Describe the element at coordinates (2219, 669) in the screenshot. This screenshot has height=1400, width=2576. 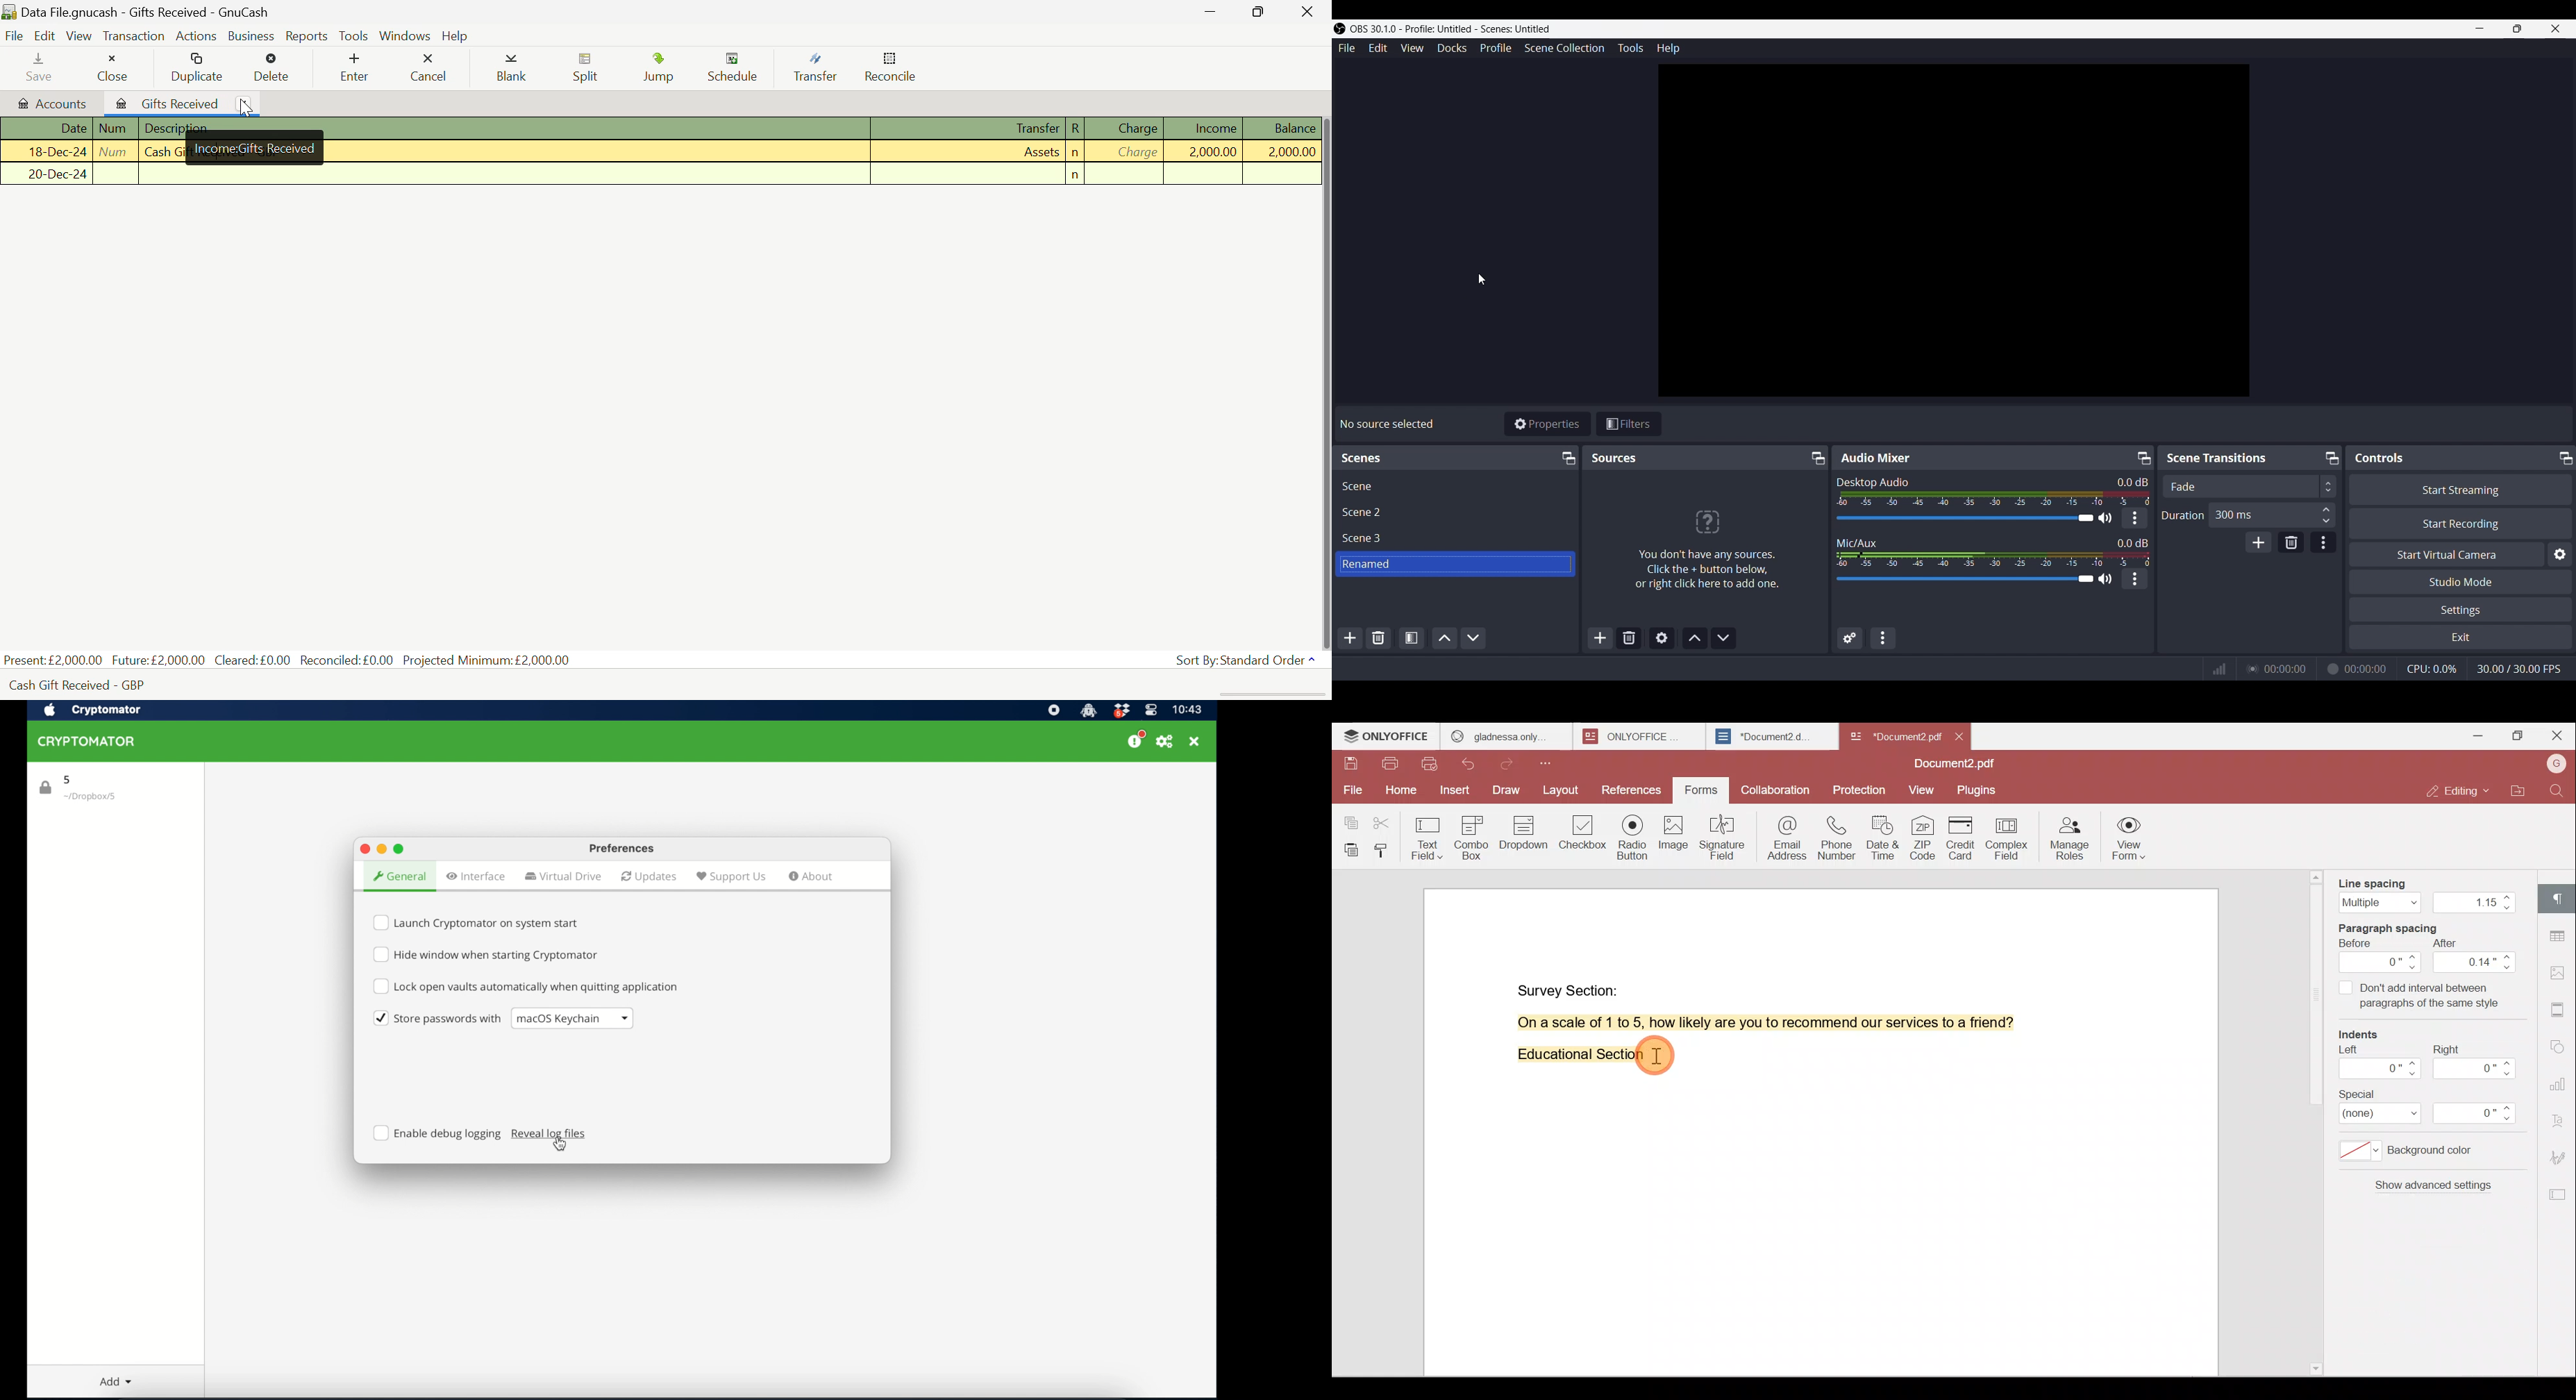
I see `Connection Status Indicator` at that location.